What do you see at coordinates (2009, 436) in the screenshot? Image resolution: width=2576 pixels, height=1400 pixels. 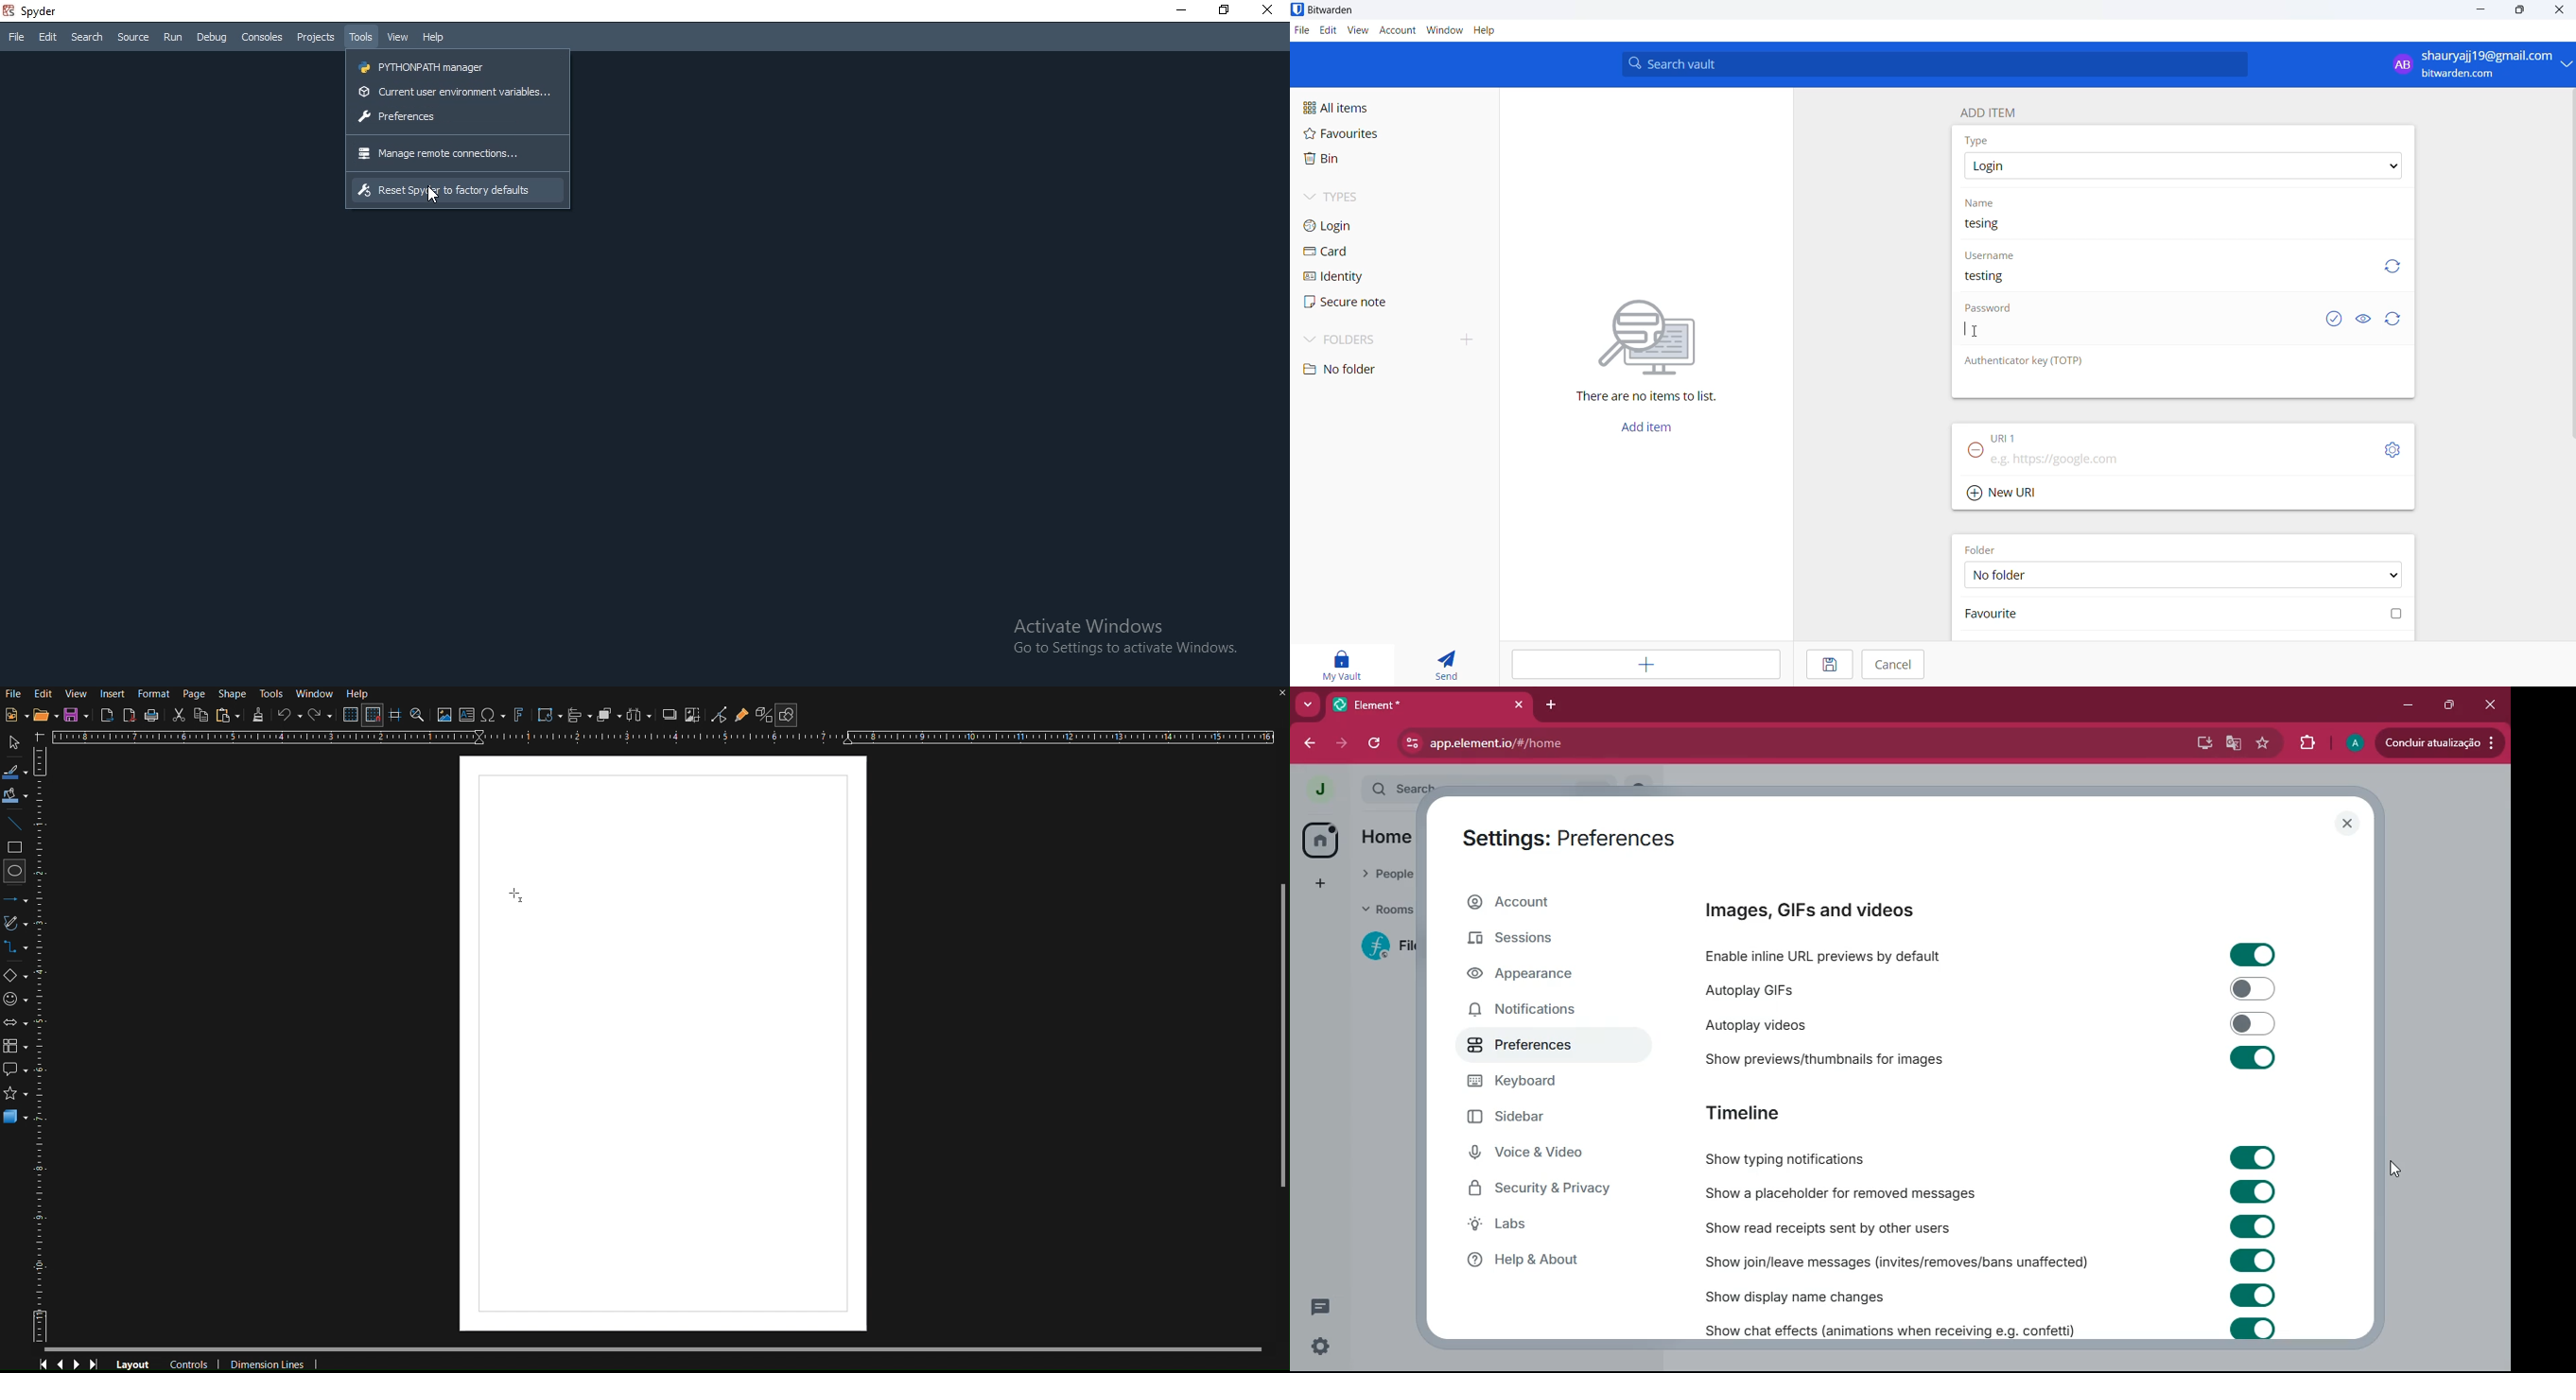 I see `URL heading` at bounding box center [2009, 436].